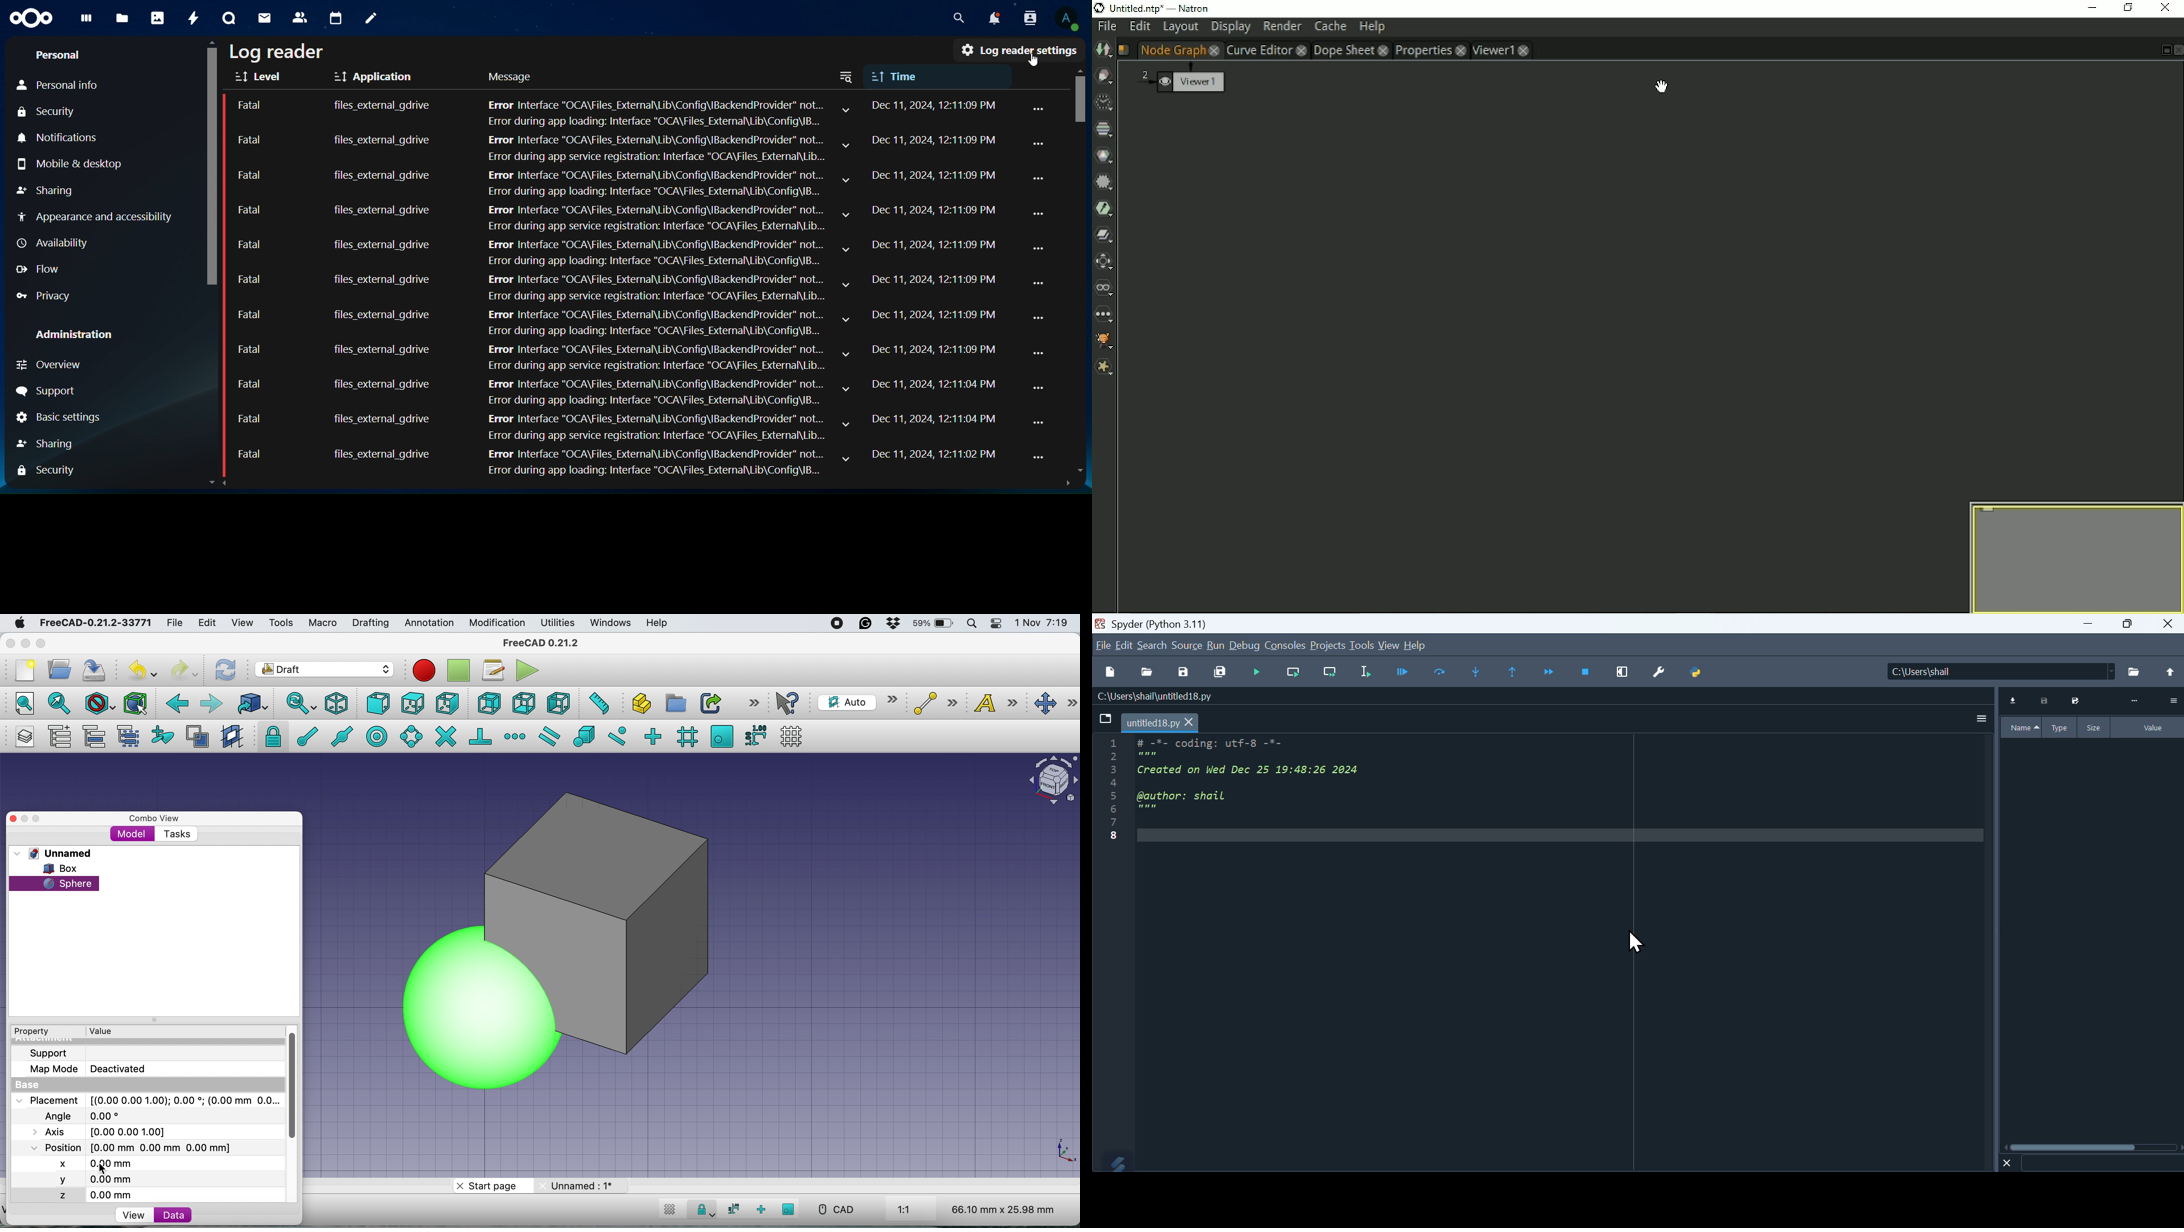  Describe the element at coordinates (101, 1195) in the screenshot. I see `z axis` at that location.